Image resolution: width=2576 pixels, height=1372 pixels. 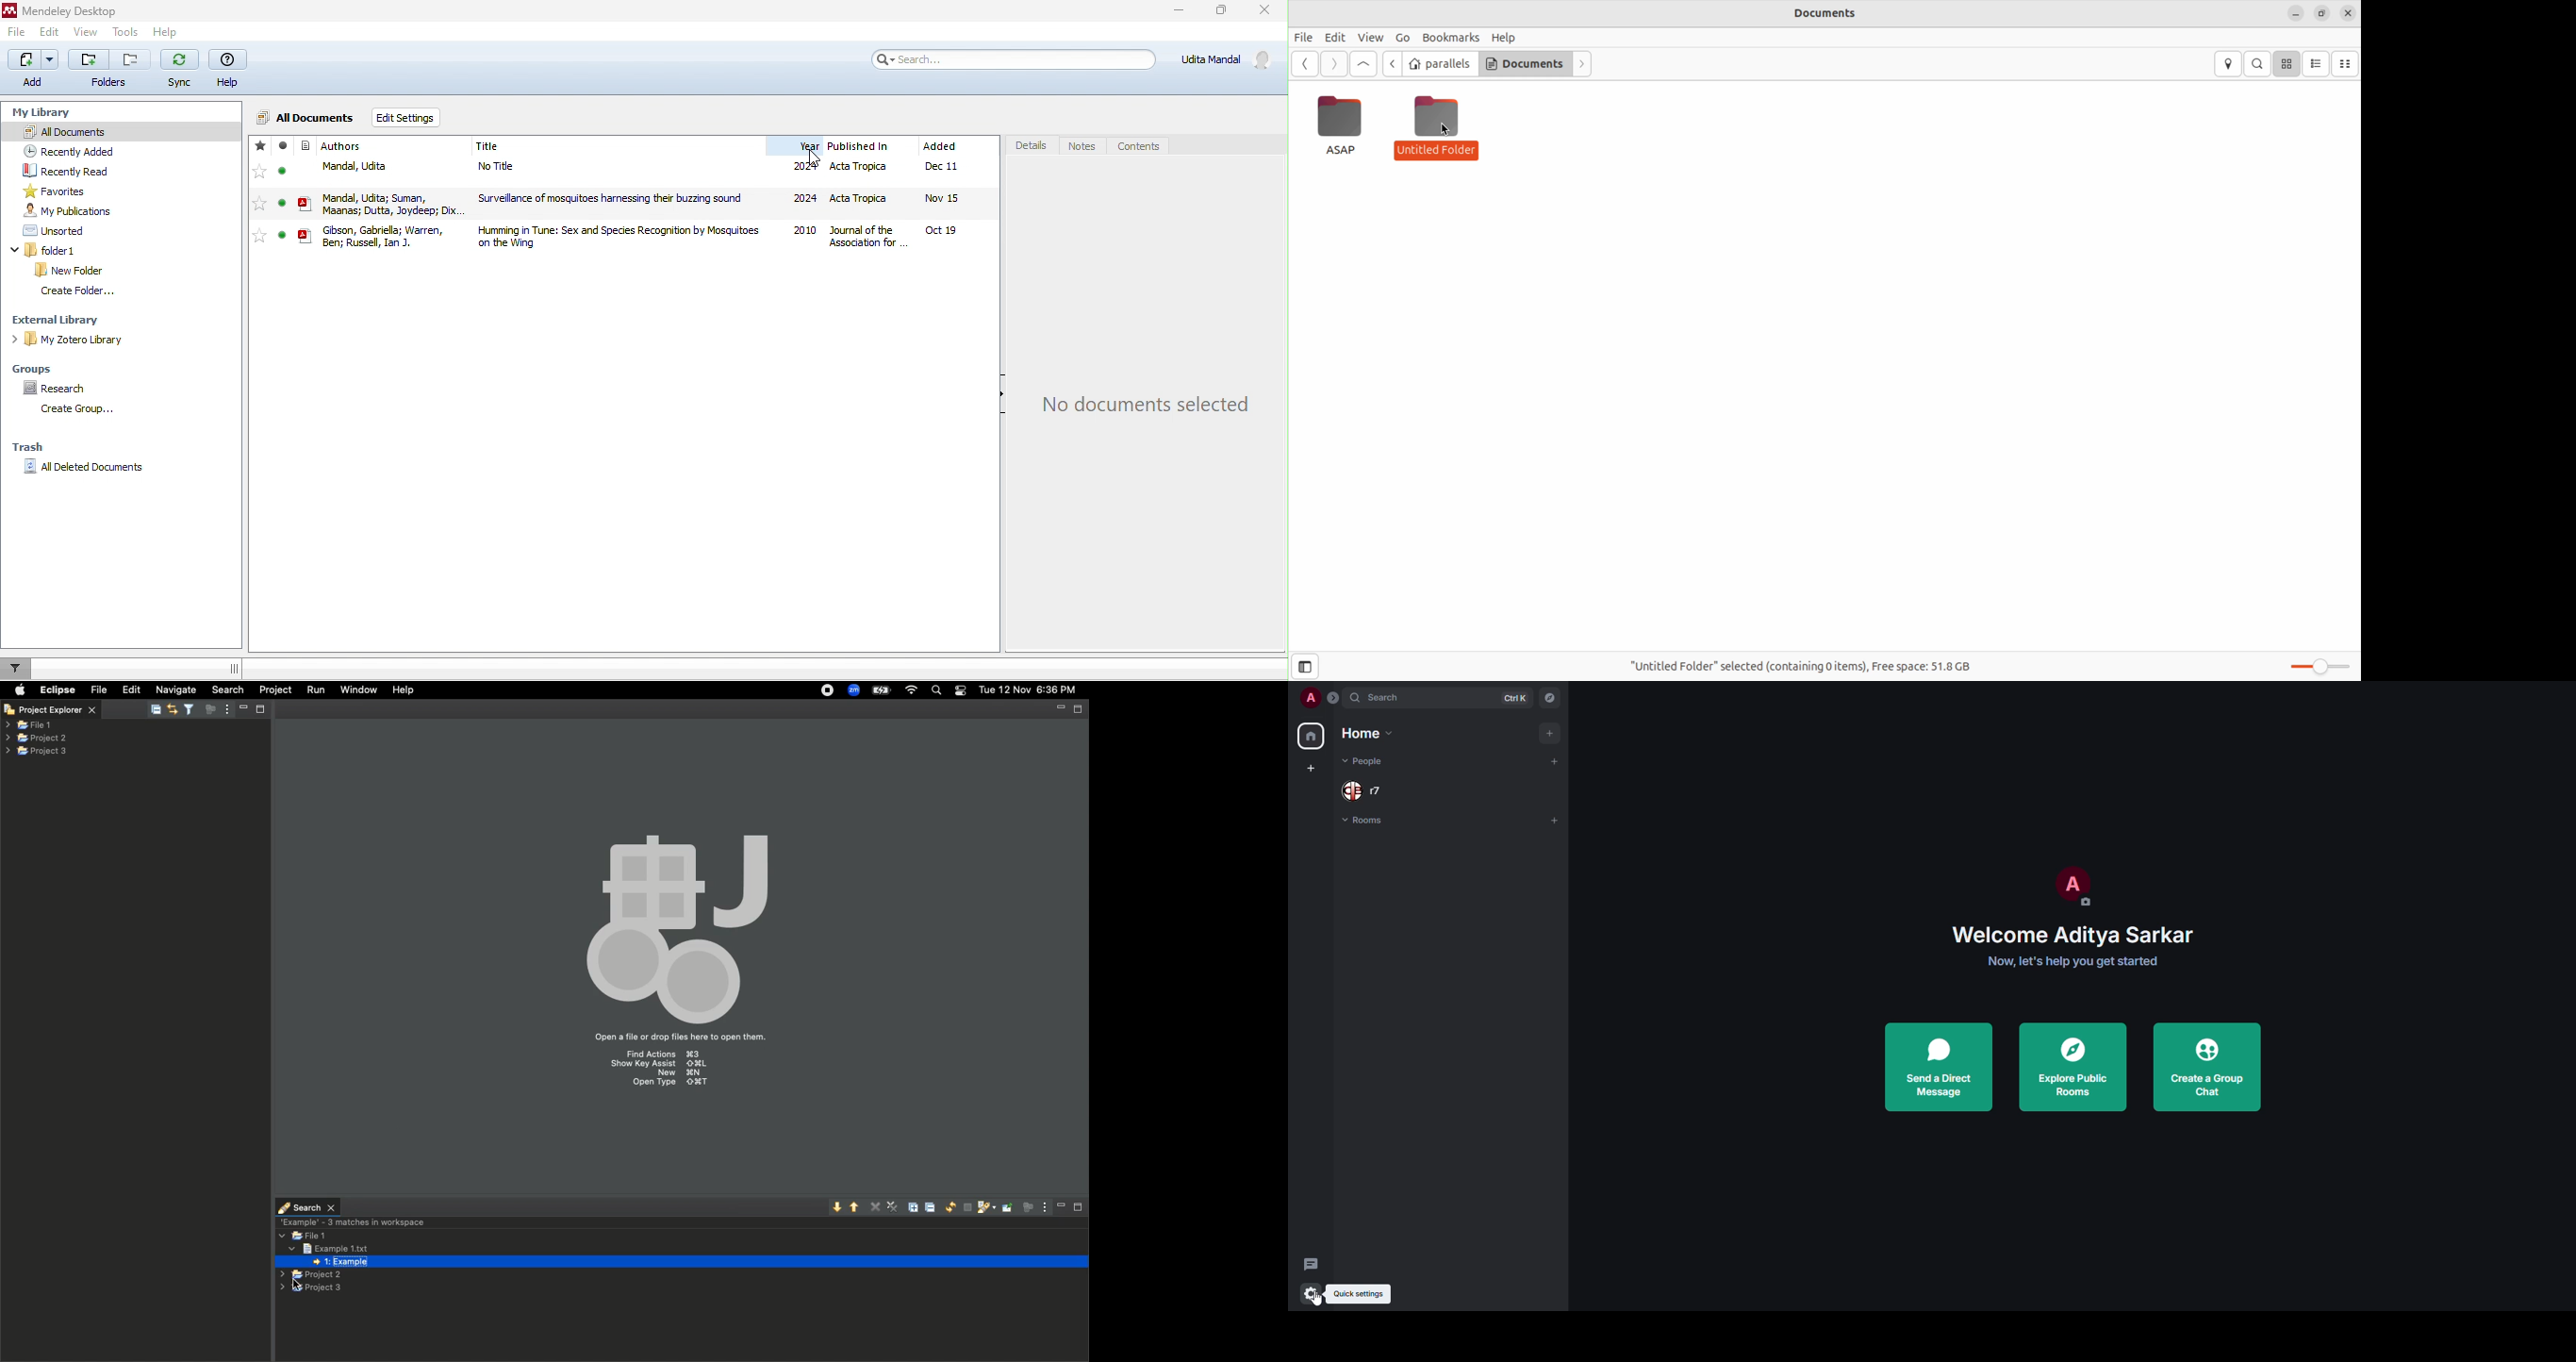 I want to click on profile, so click(x=2077, y=886).